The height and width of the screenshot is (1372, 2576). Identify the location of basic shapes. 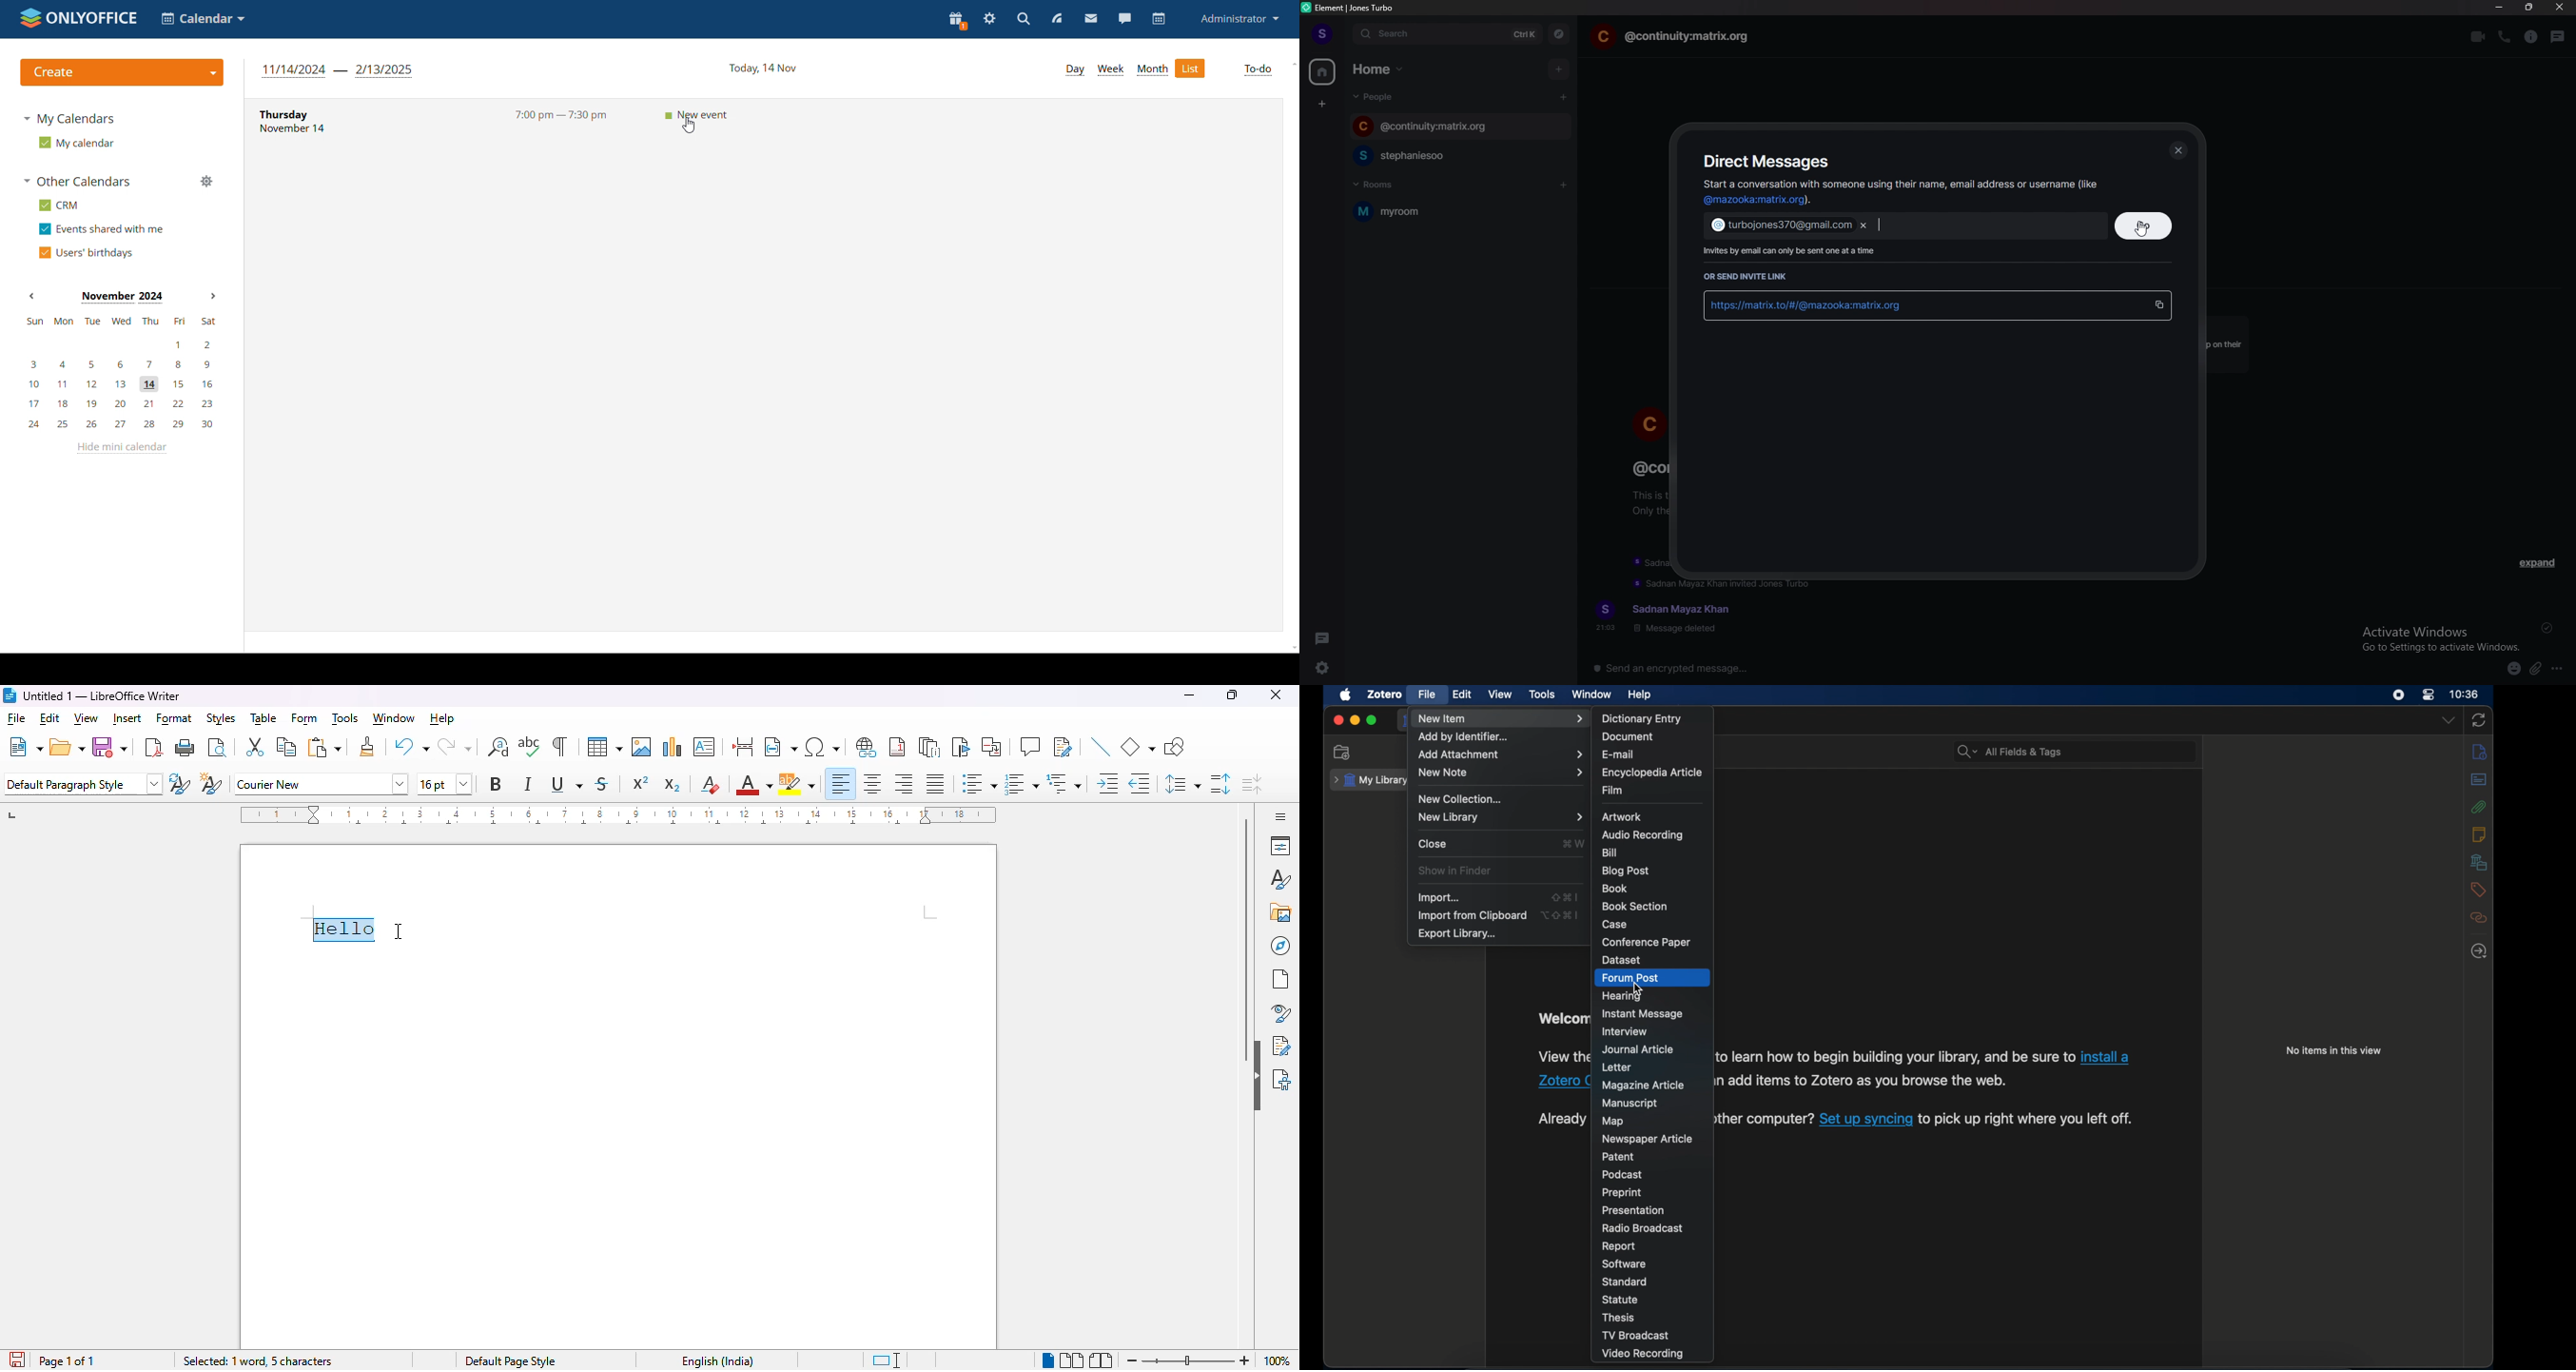
(1138, 746).